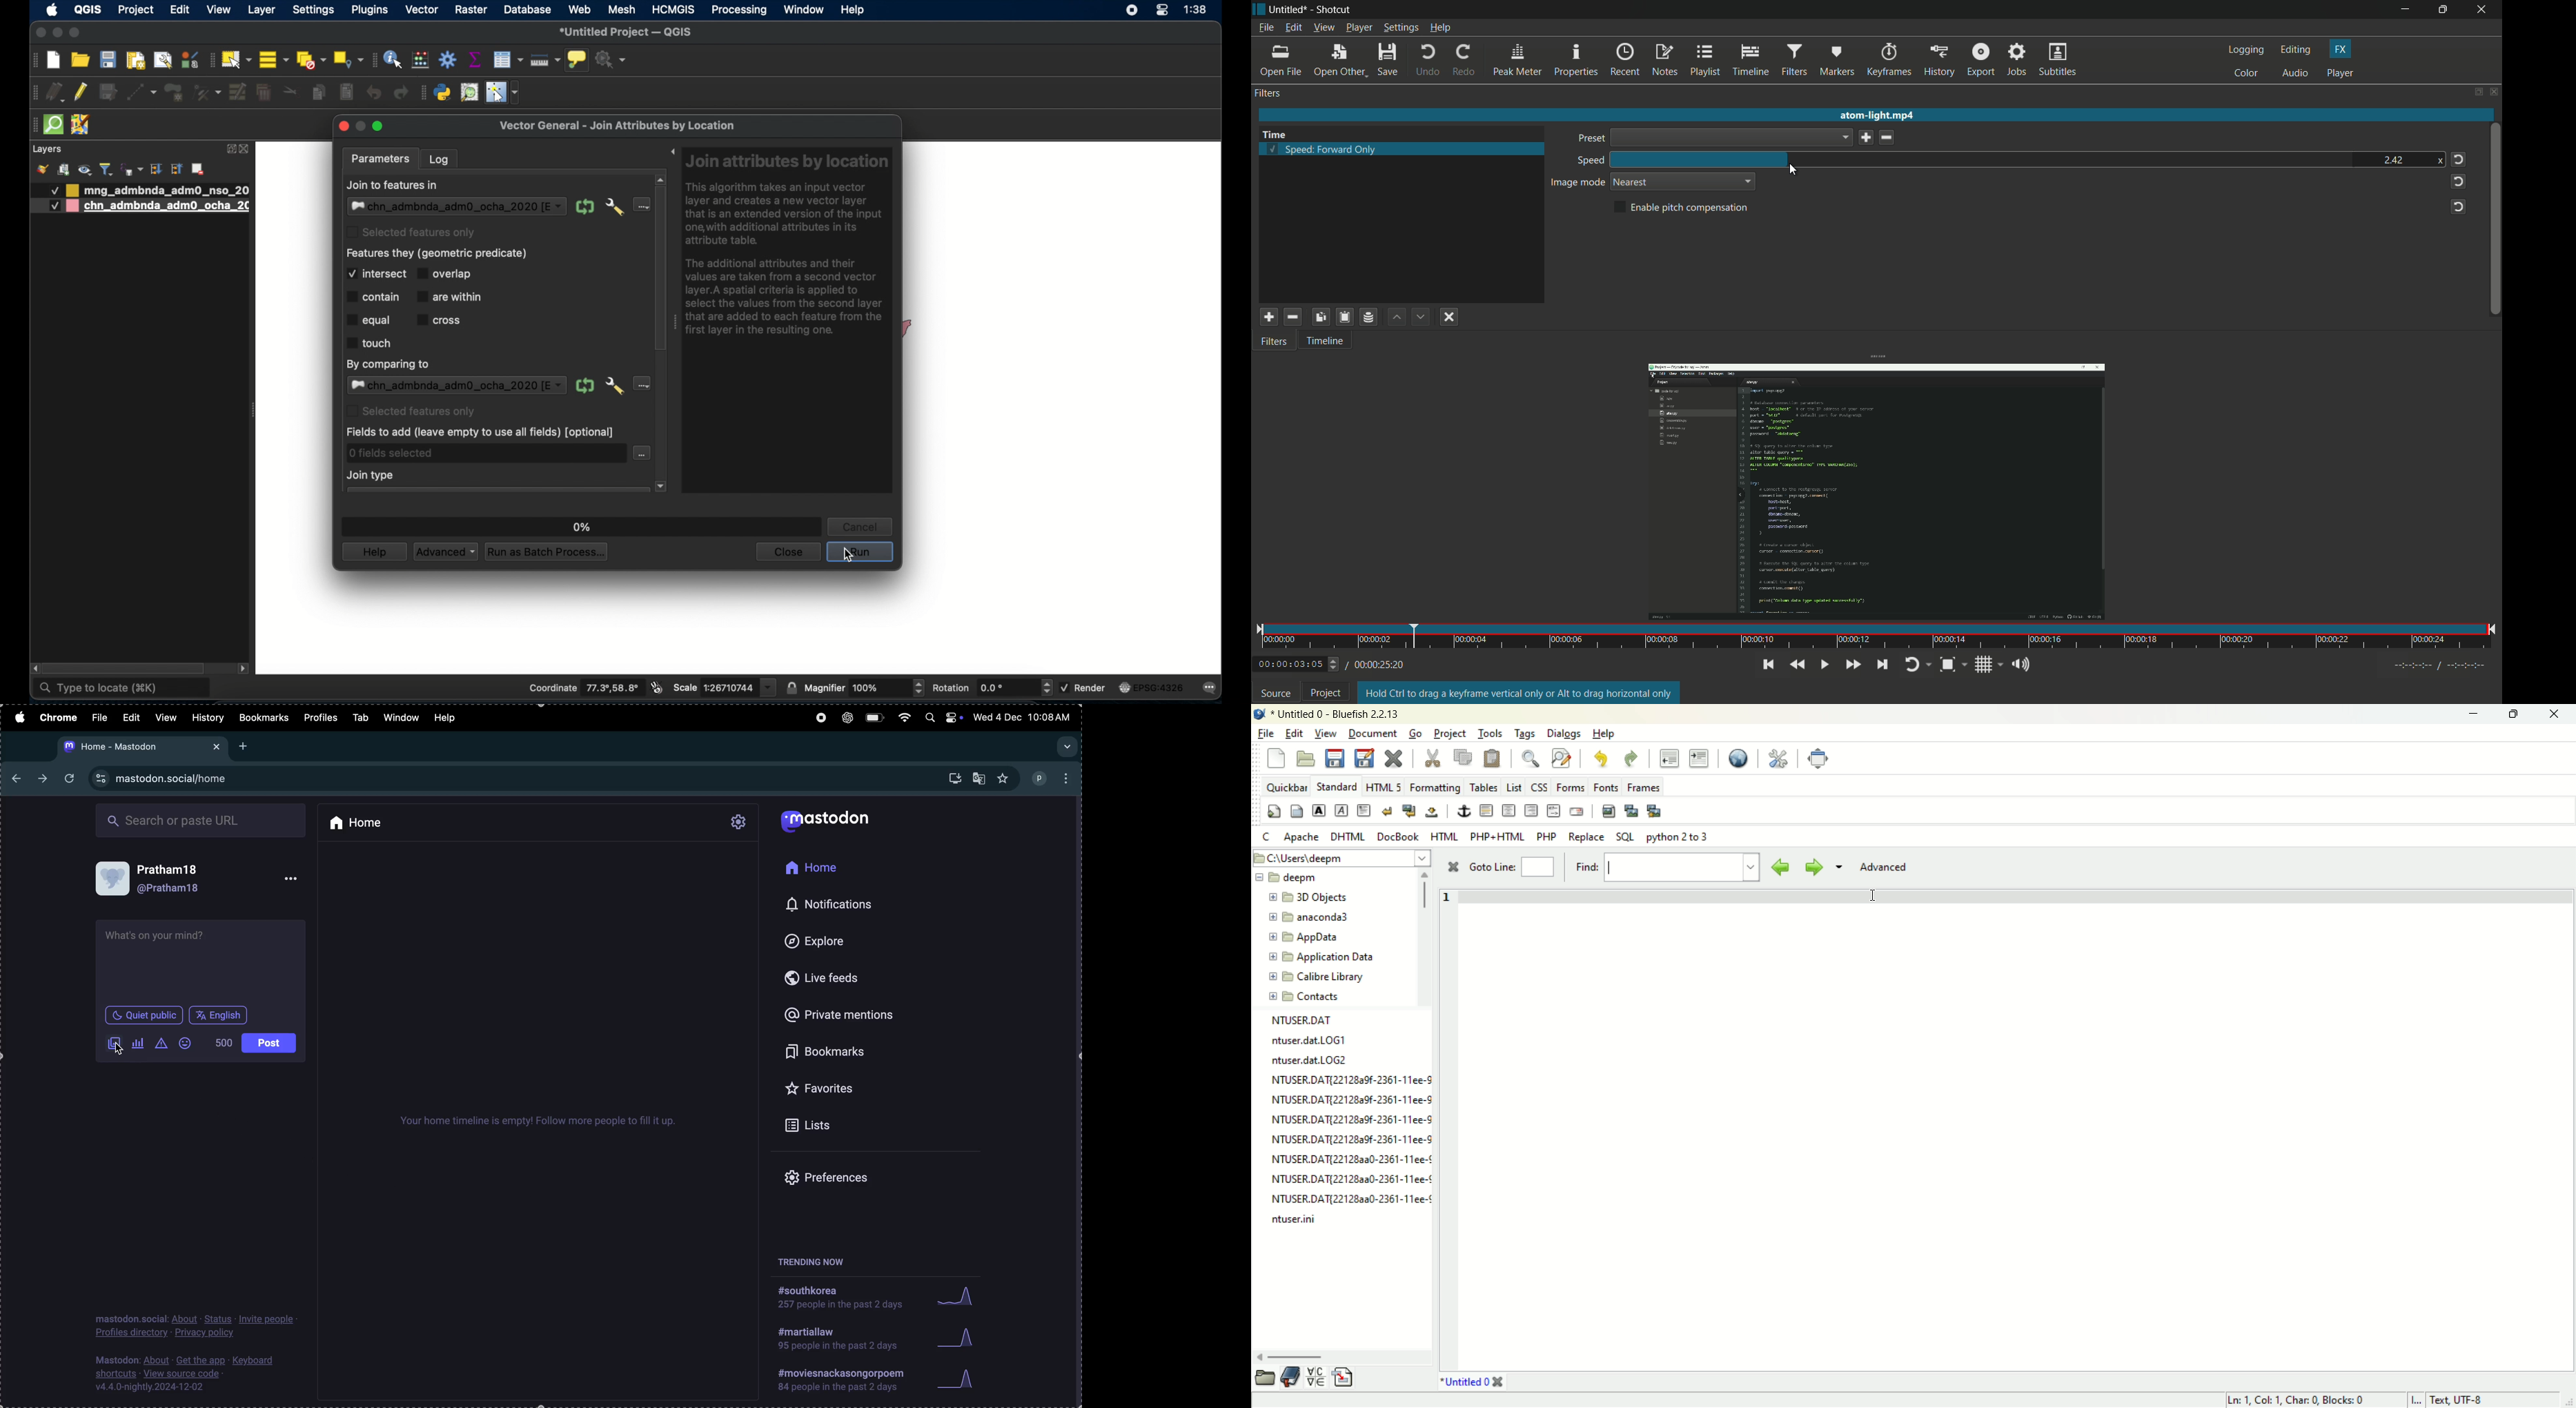 This screenshot has width=2576, height=1428. Describe the element at coordinates (1484, 786) in the screenshot. I see `tables` at that location.